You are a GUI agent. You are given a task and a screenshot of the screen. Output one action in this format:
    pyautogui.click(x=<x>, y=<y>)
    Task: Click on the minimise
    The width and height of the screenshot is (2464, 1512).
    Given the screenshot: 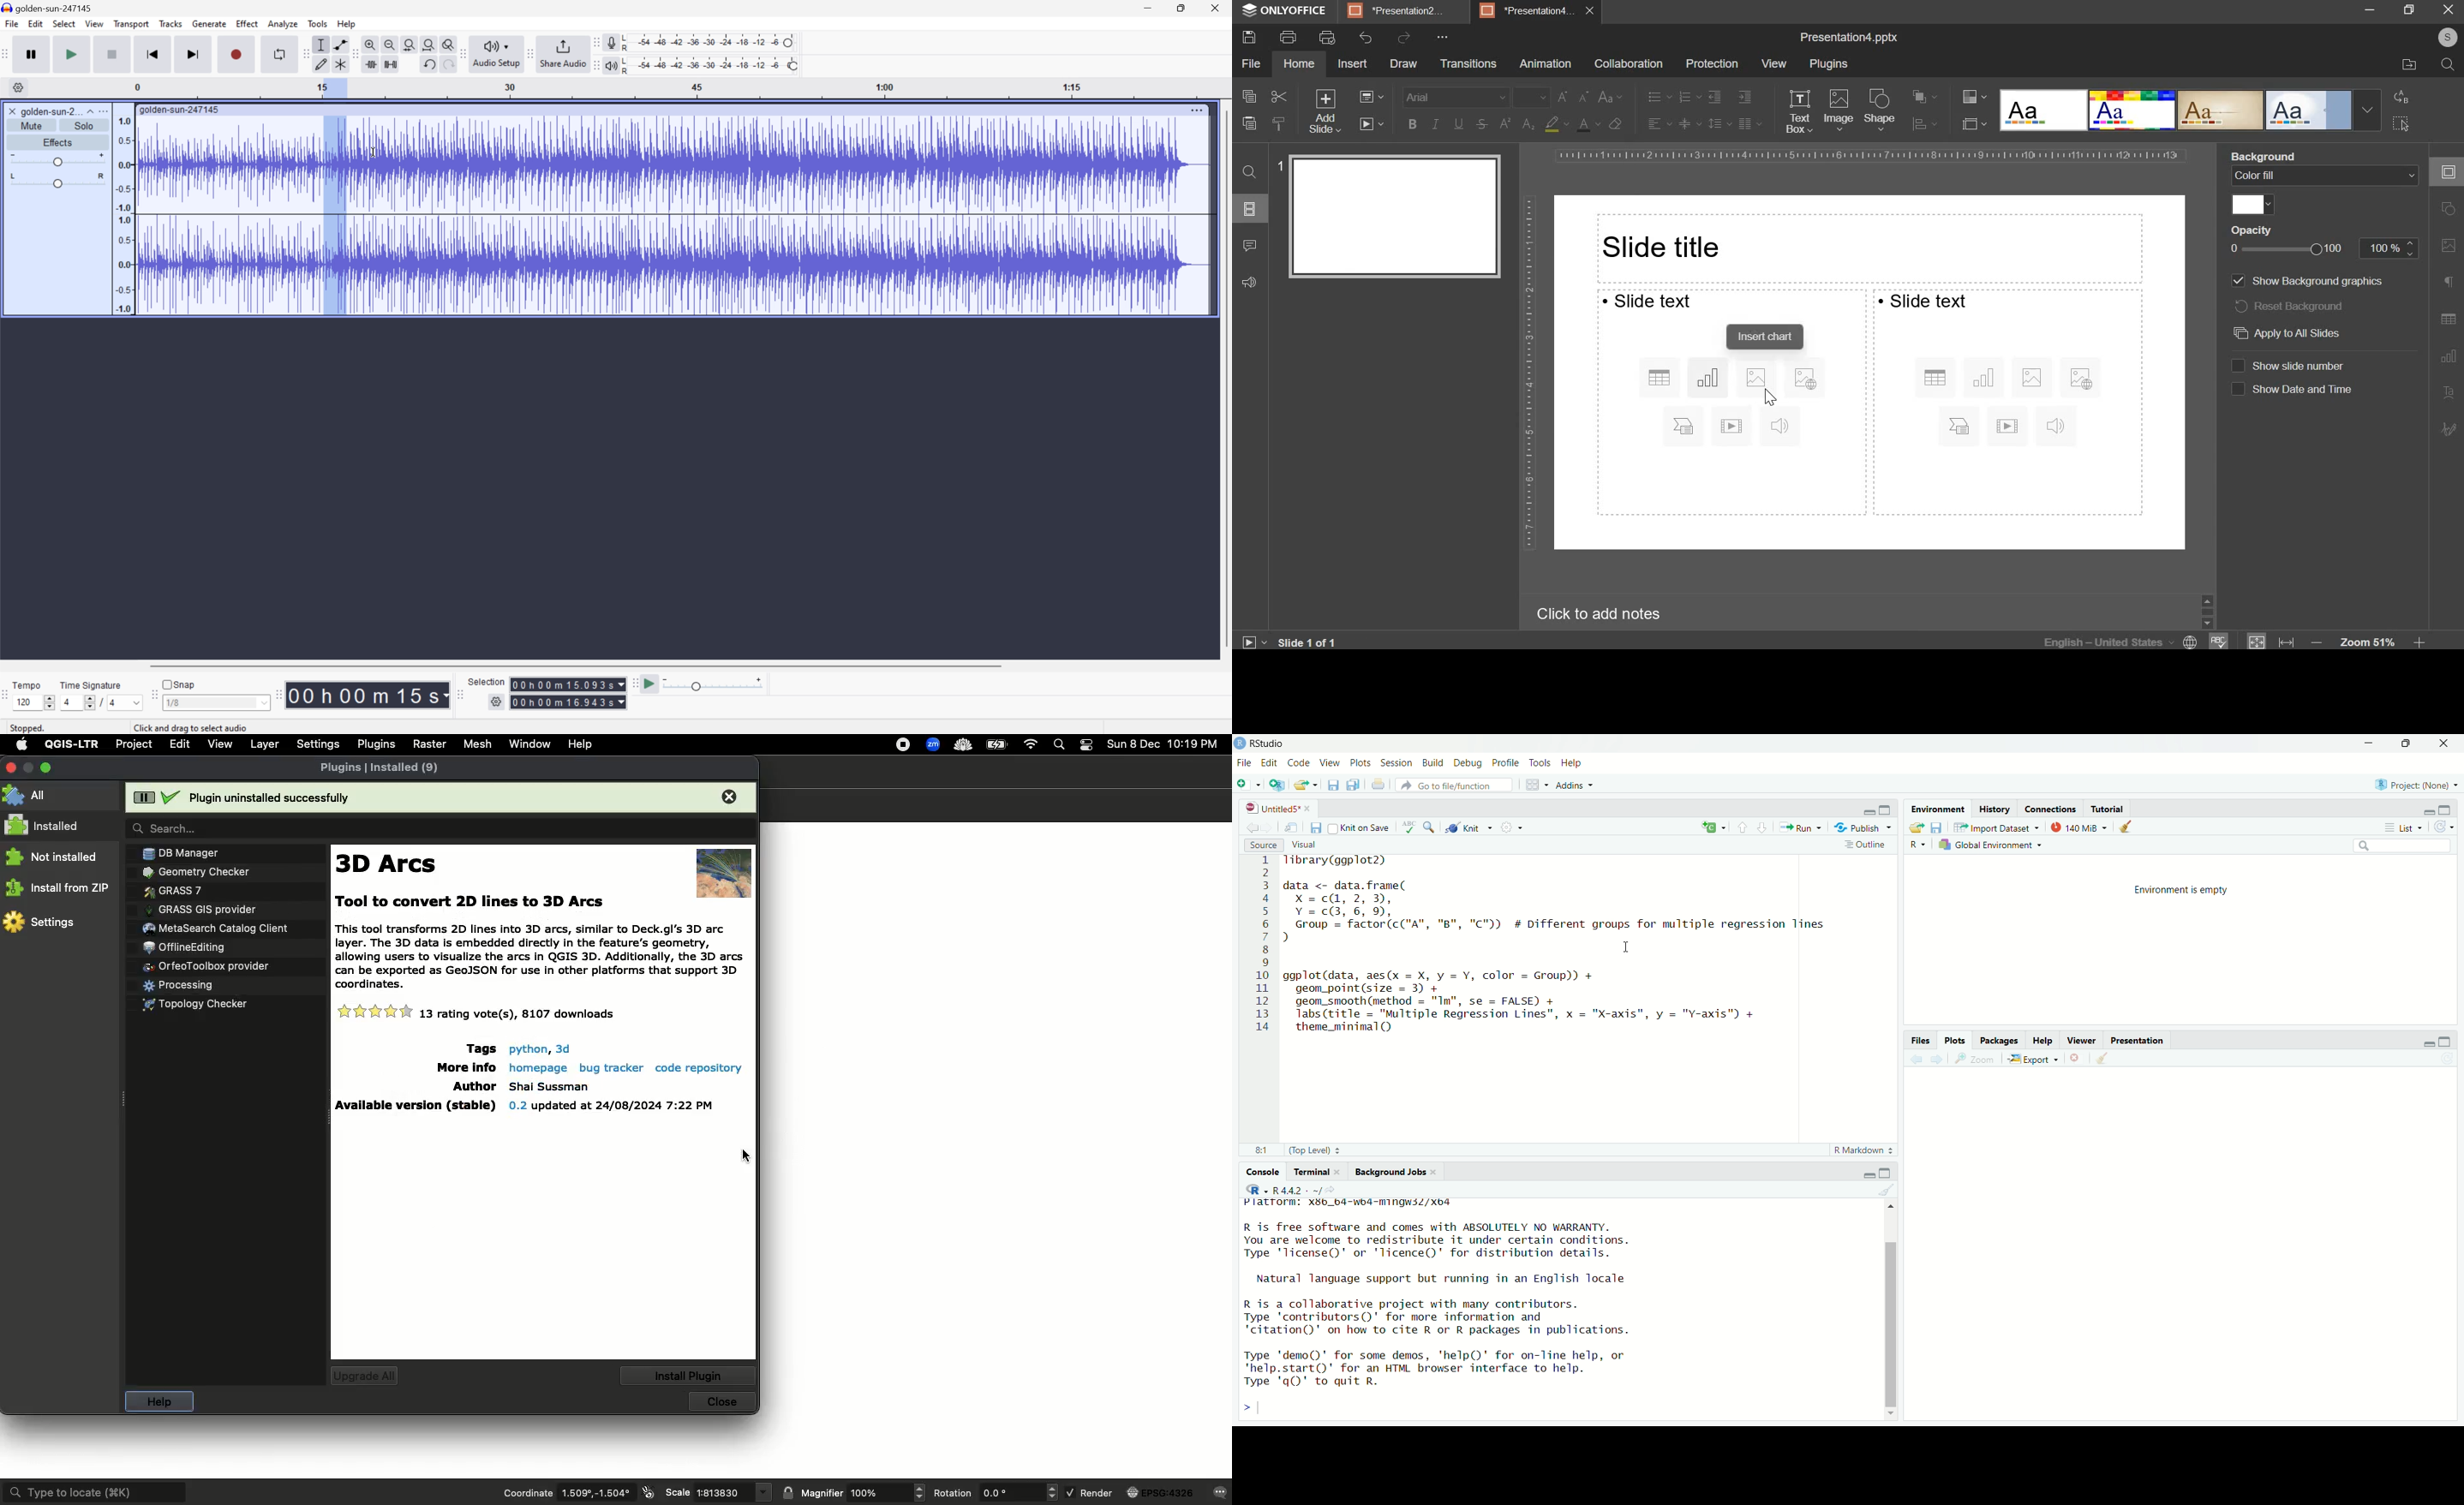 What is the action you would take?
    pyautogui.click(x=1860, y=1174)
    